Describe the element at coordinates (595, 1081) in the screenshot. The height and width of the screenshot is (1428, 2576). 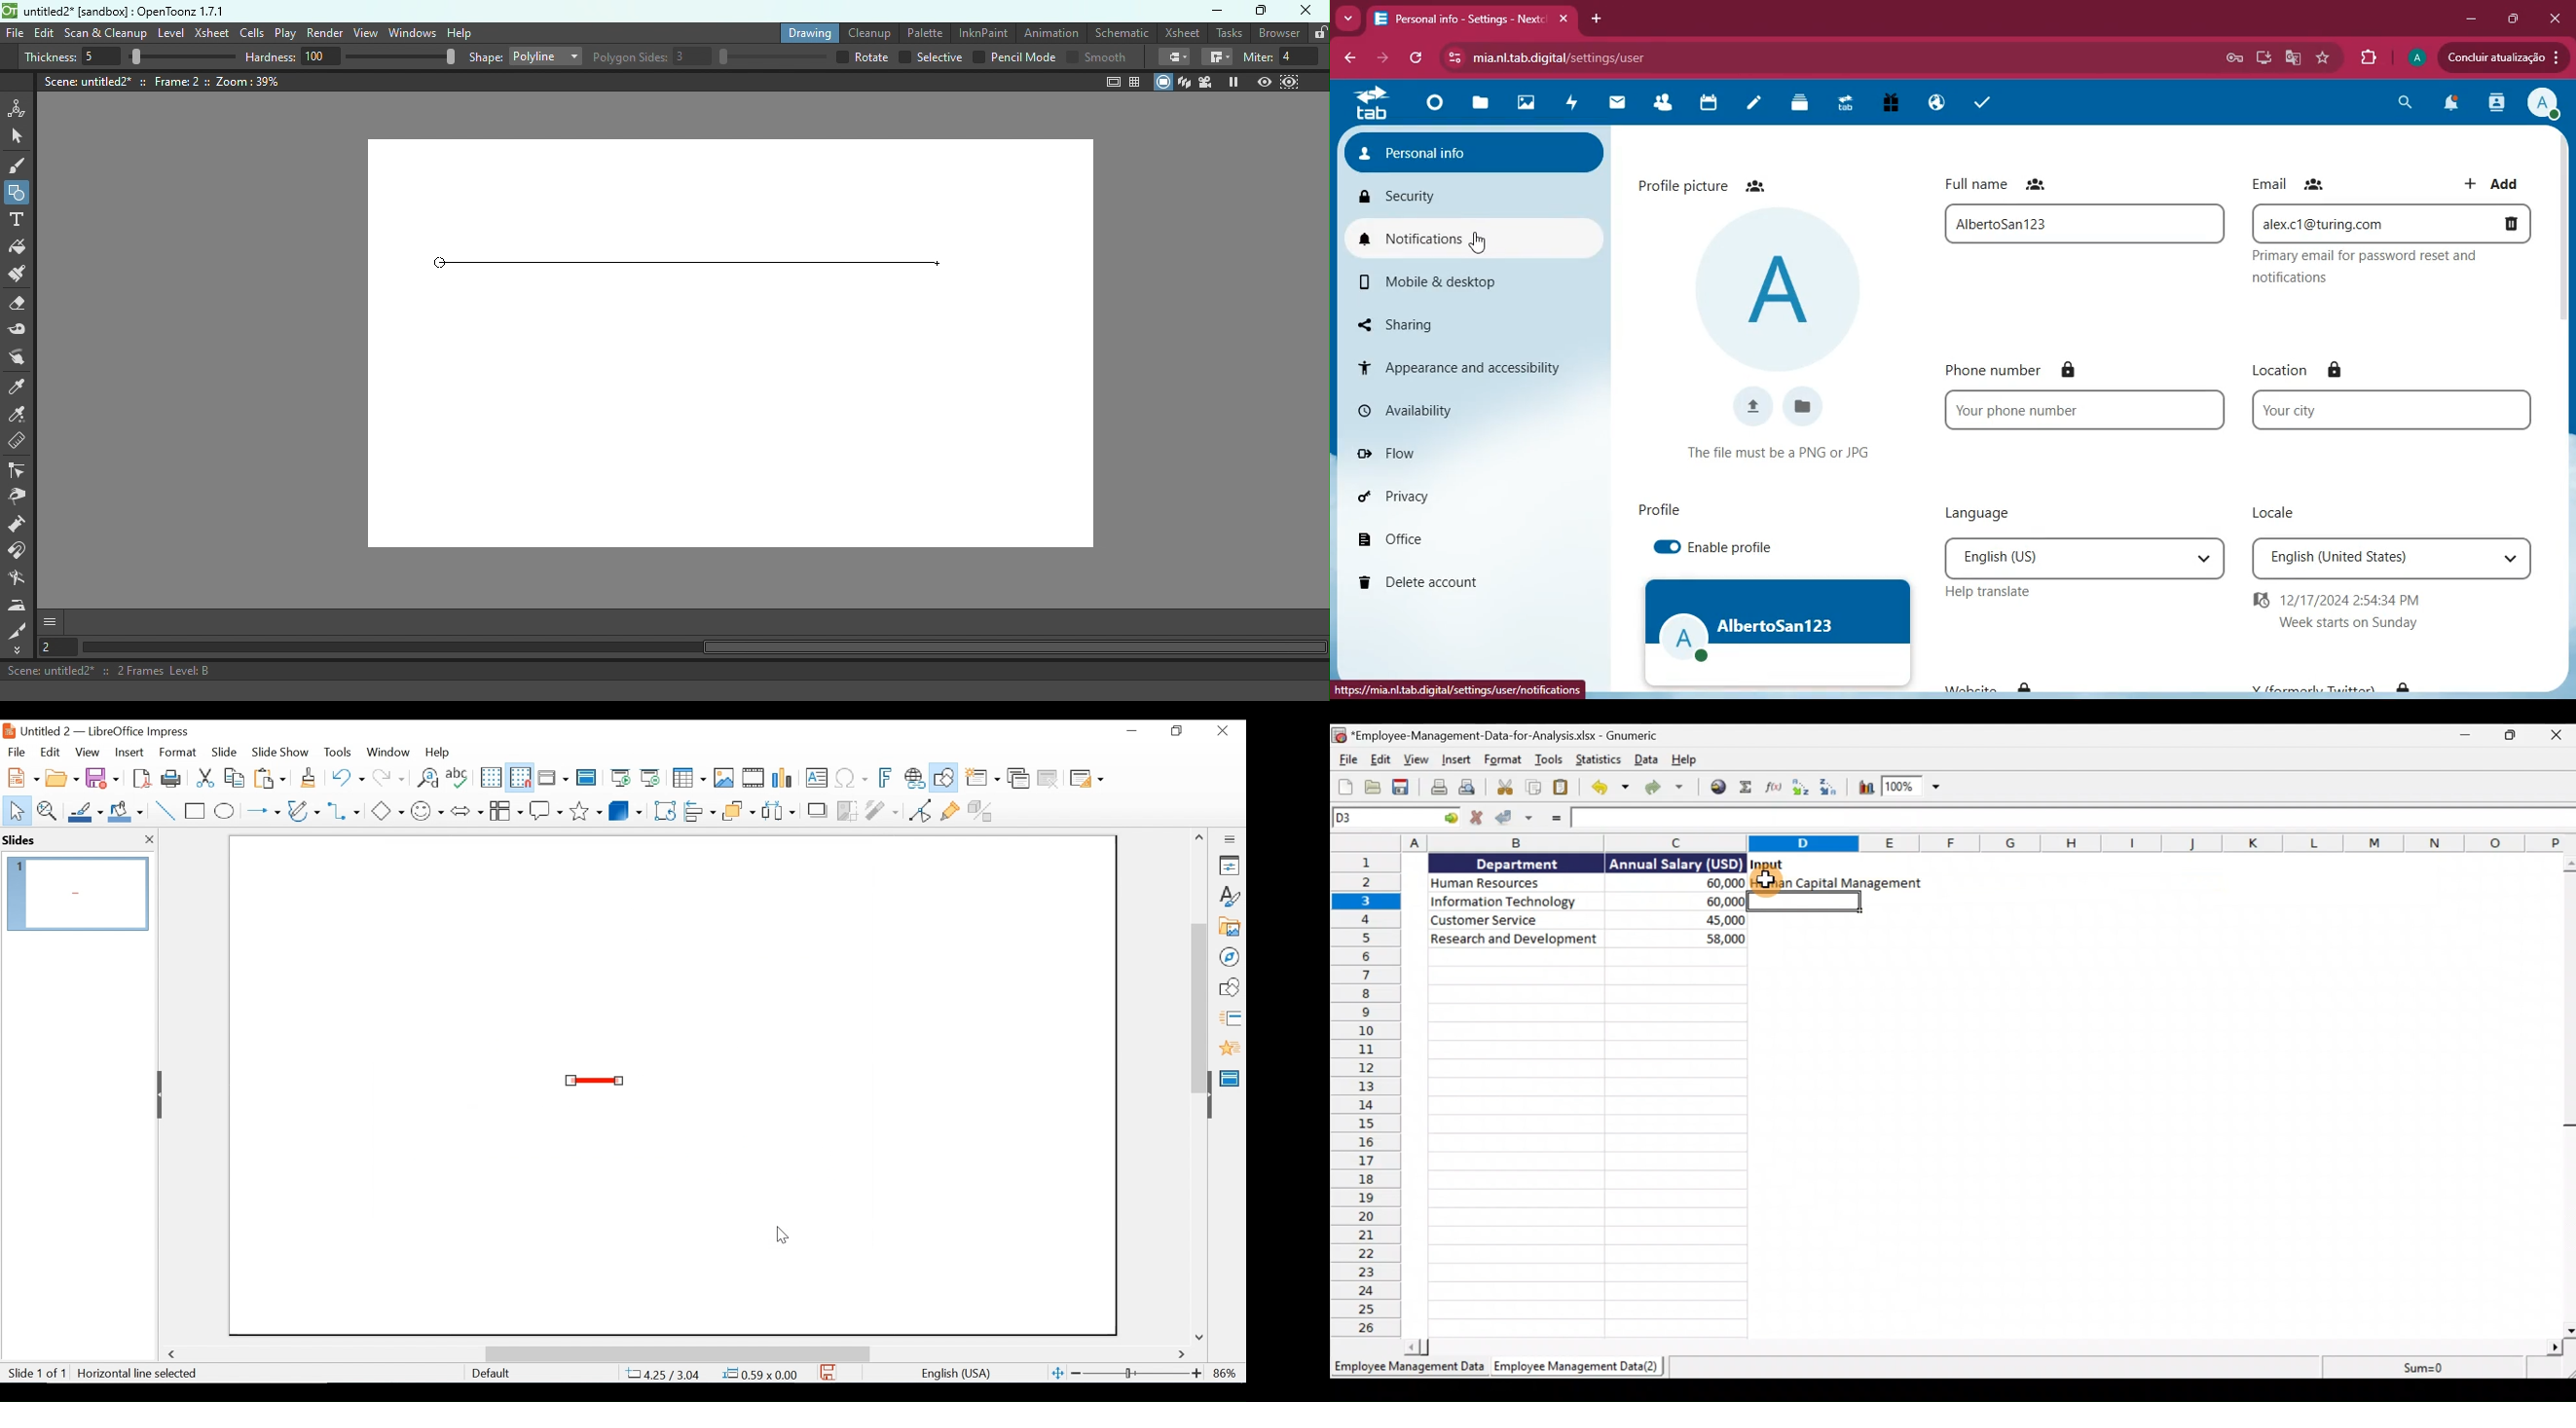
I see `Horizontal Line` at that location.